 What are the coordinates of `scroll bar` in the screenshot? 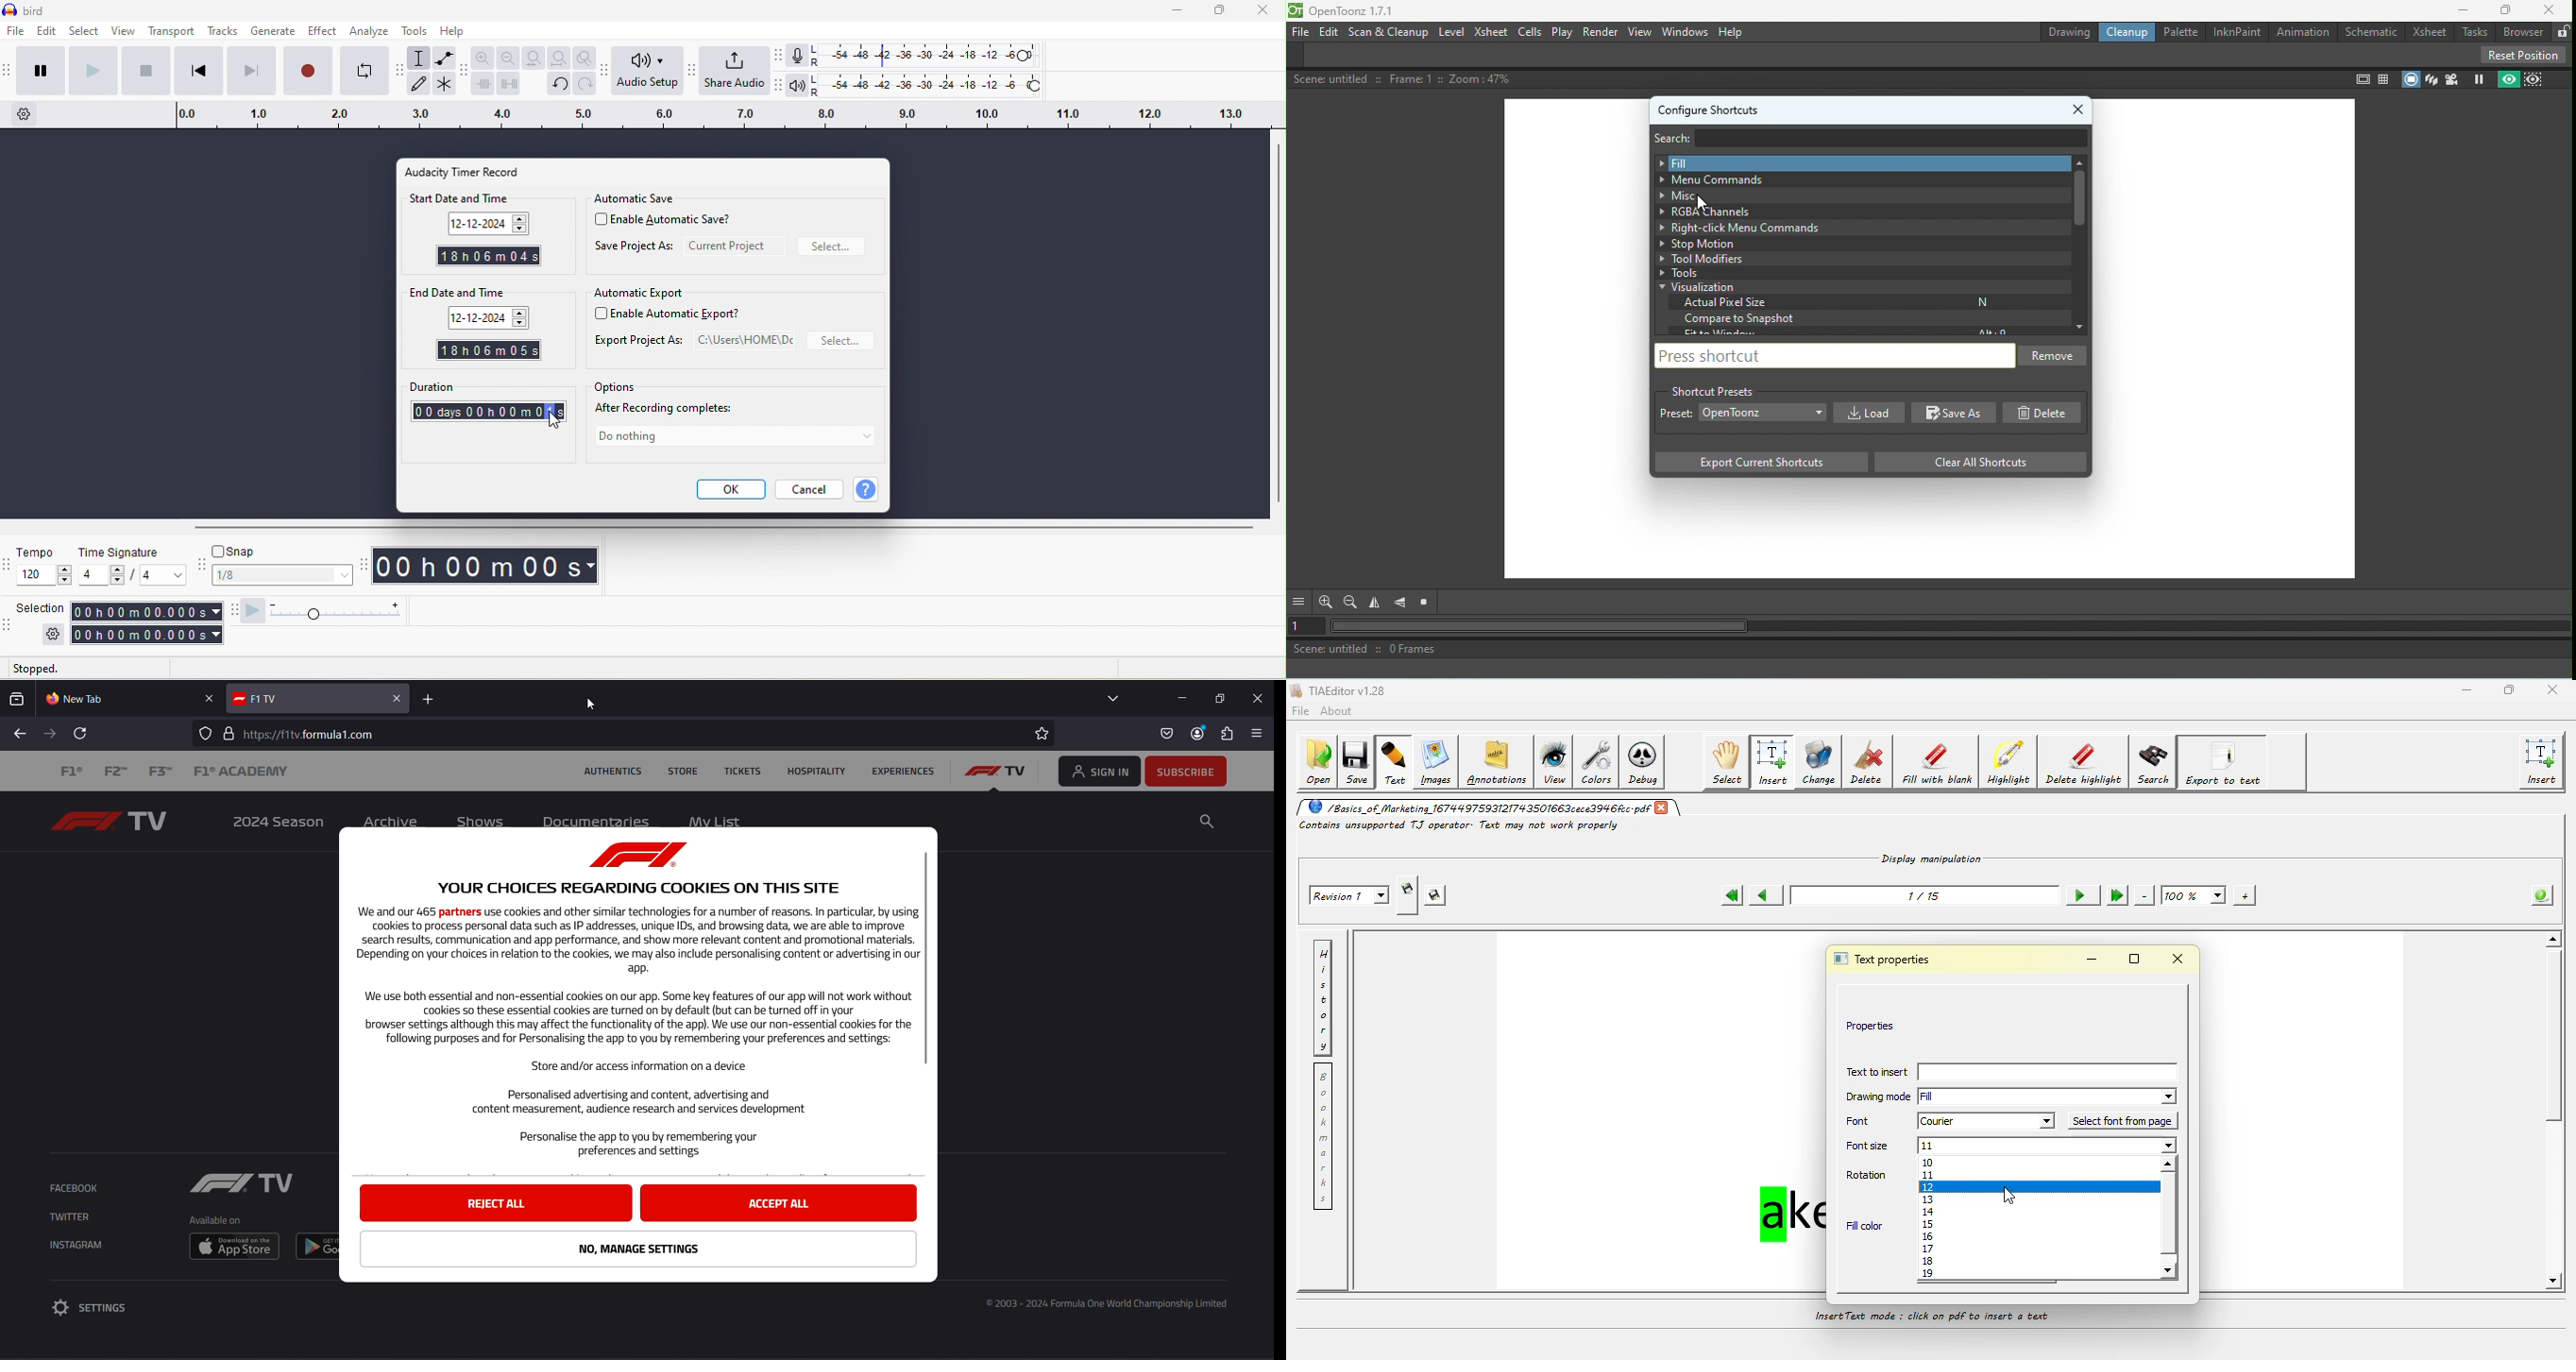 It's located at (927, 958).